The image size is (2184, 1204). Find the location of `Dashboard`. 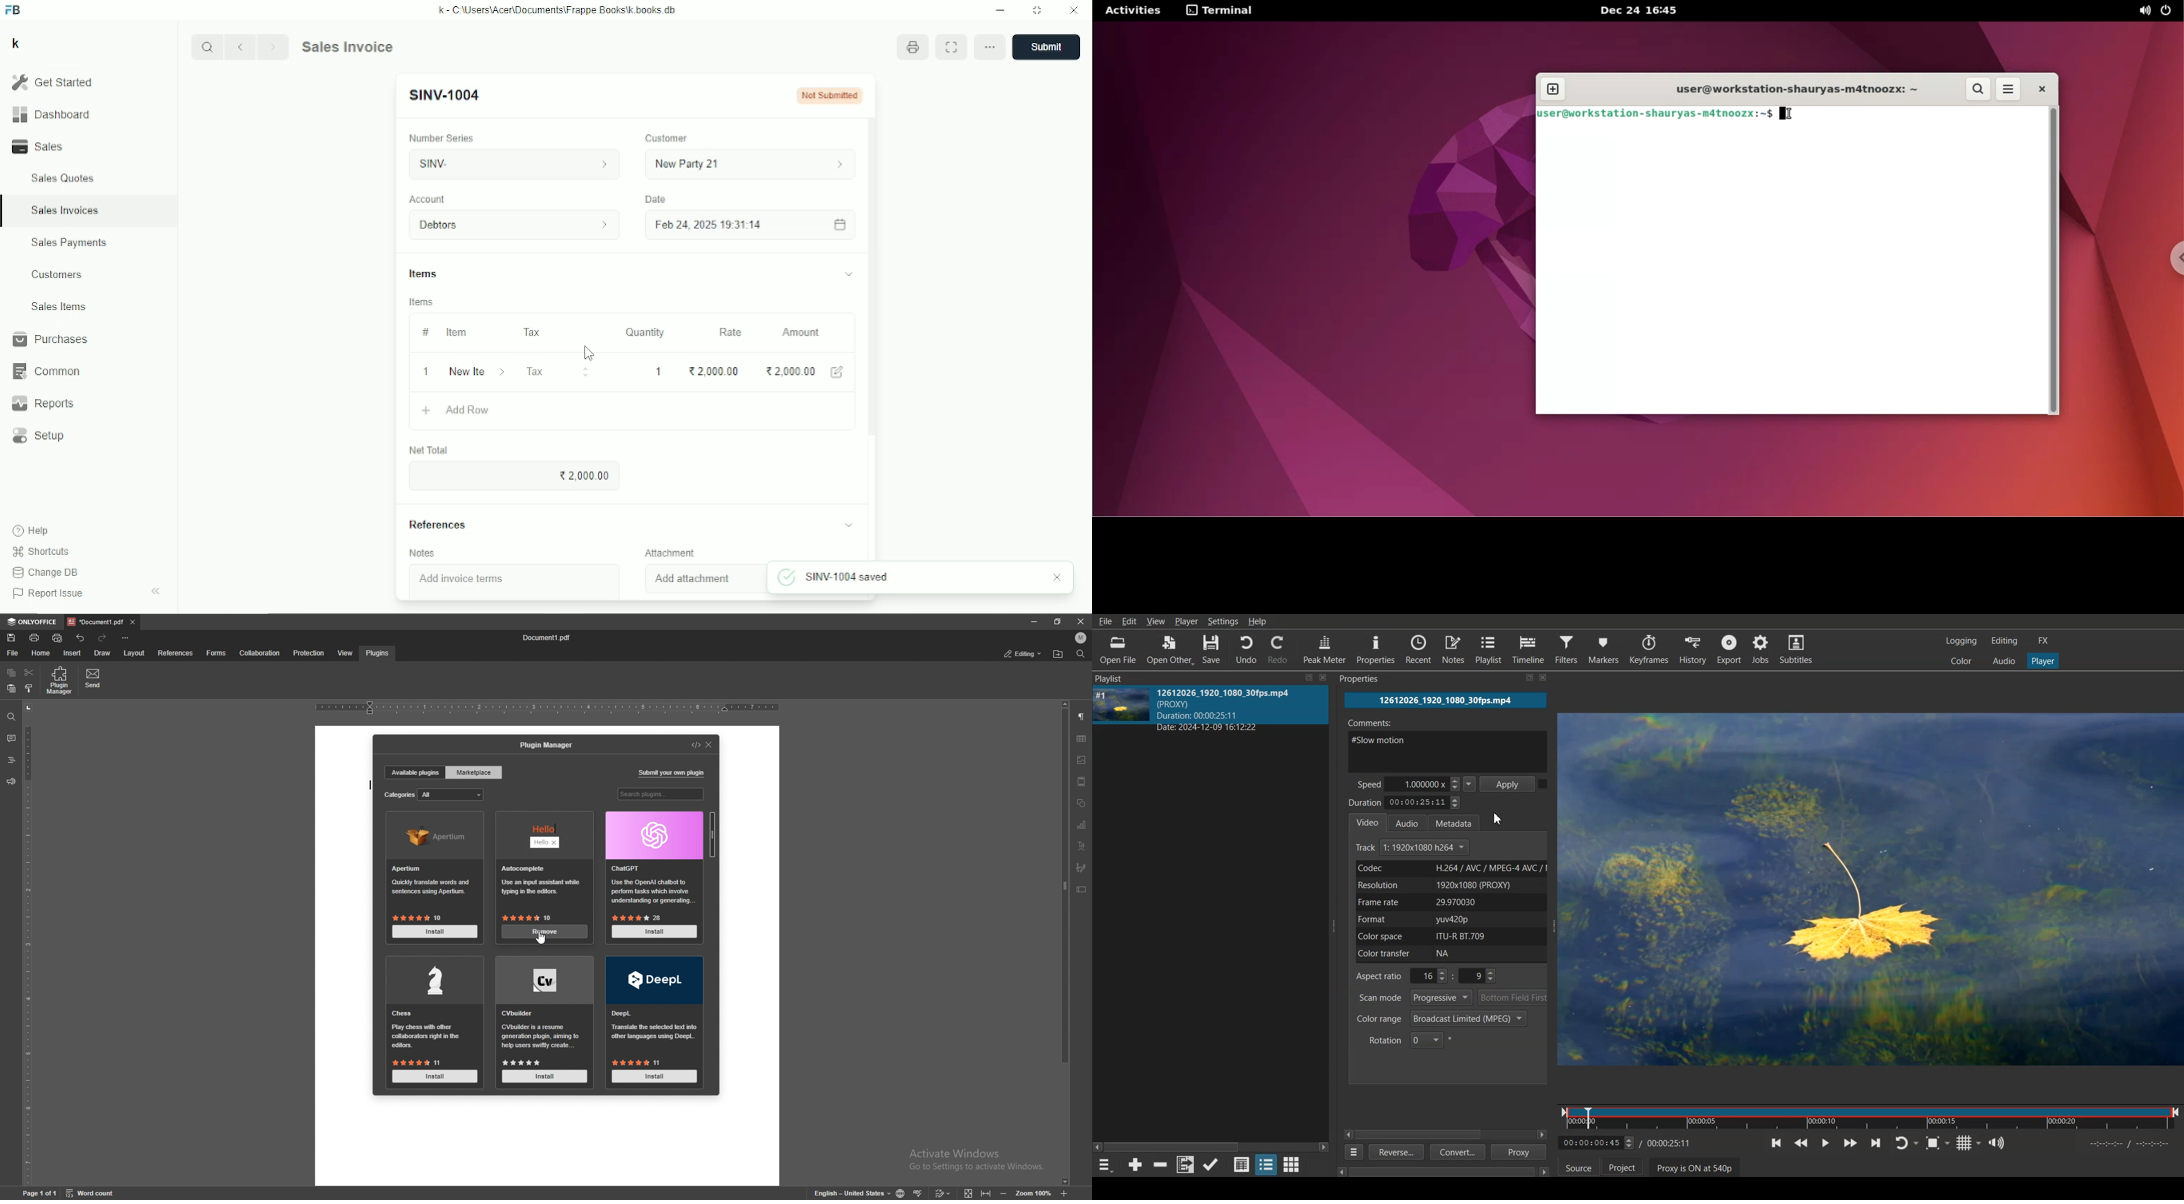

Dashboard is located at coordinates (51, 114).